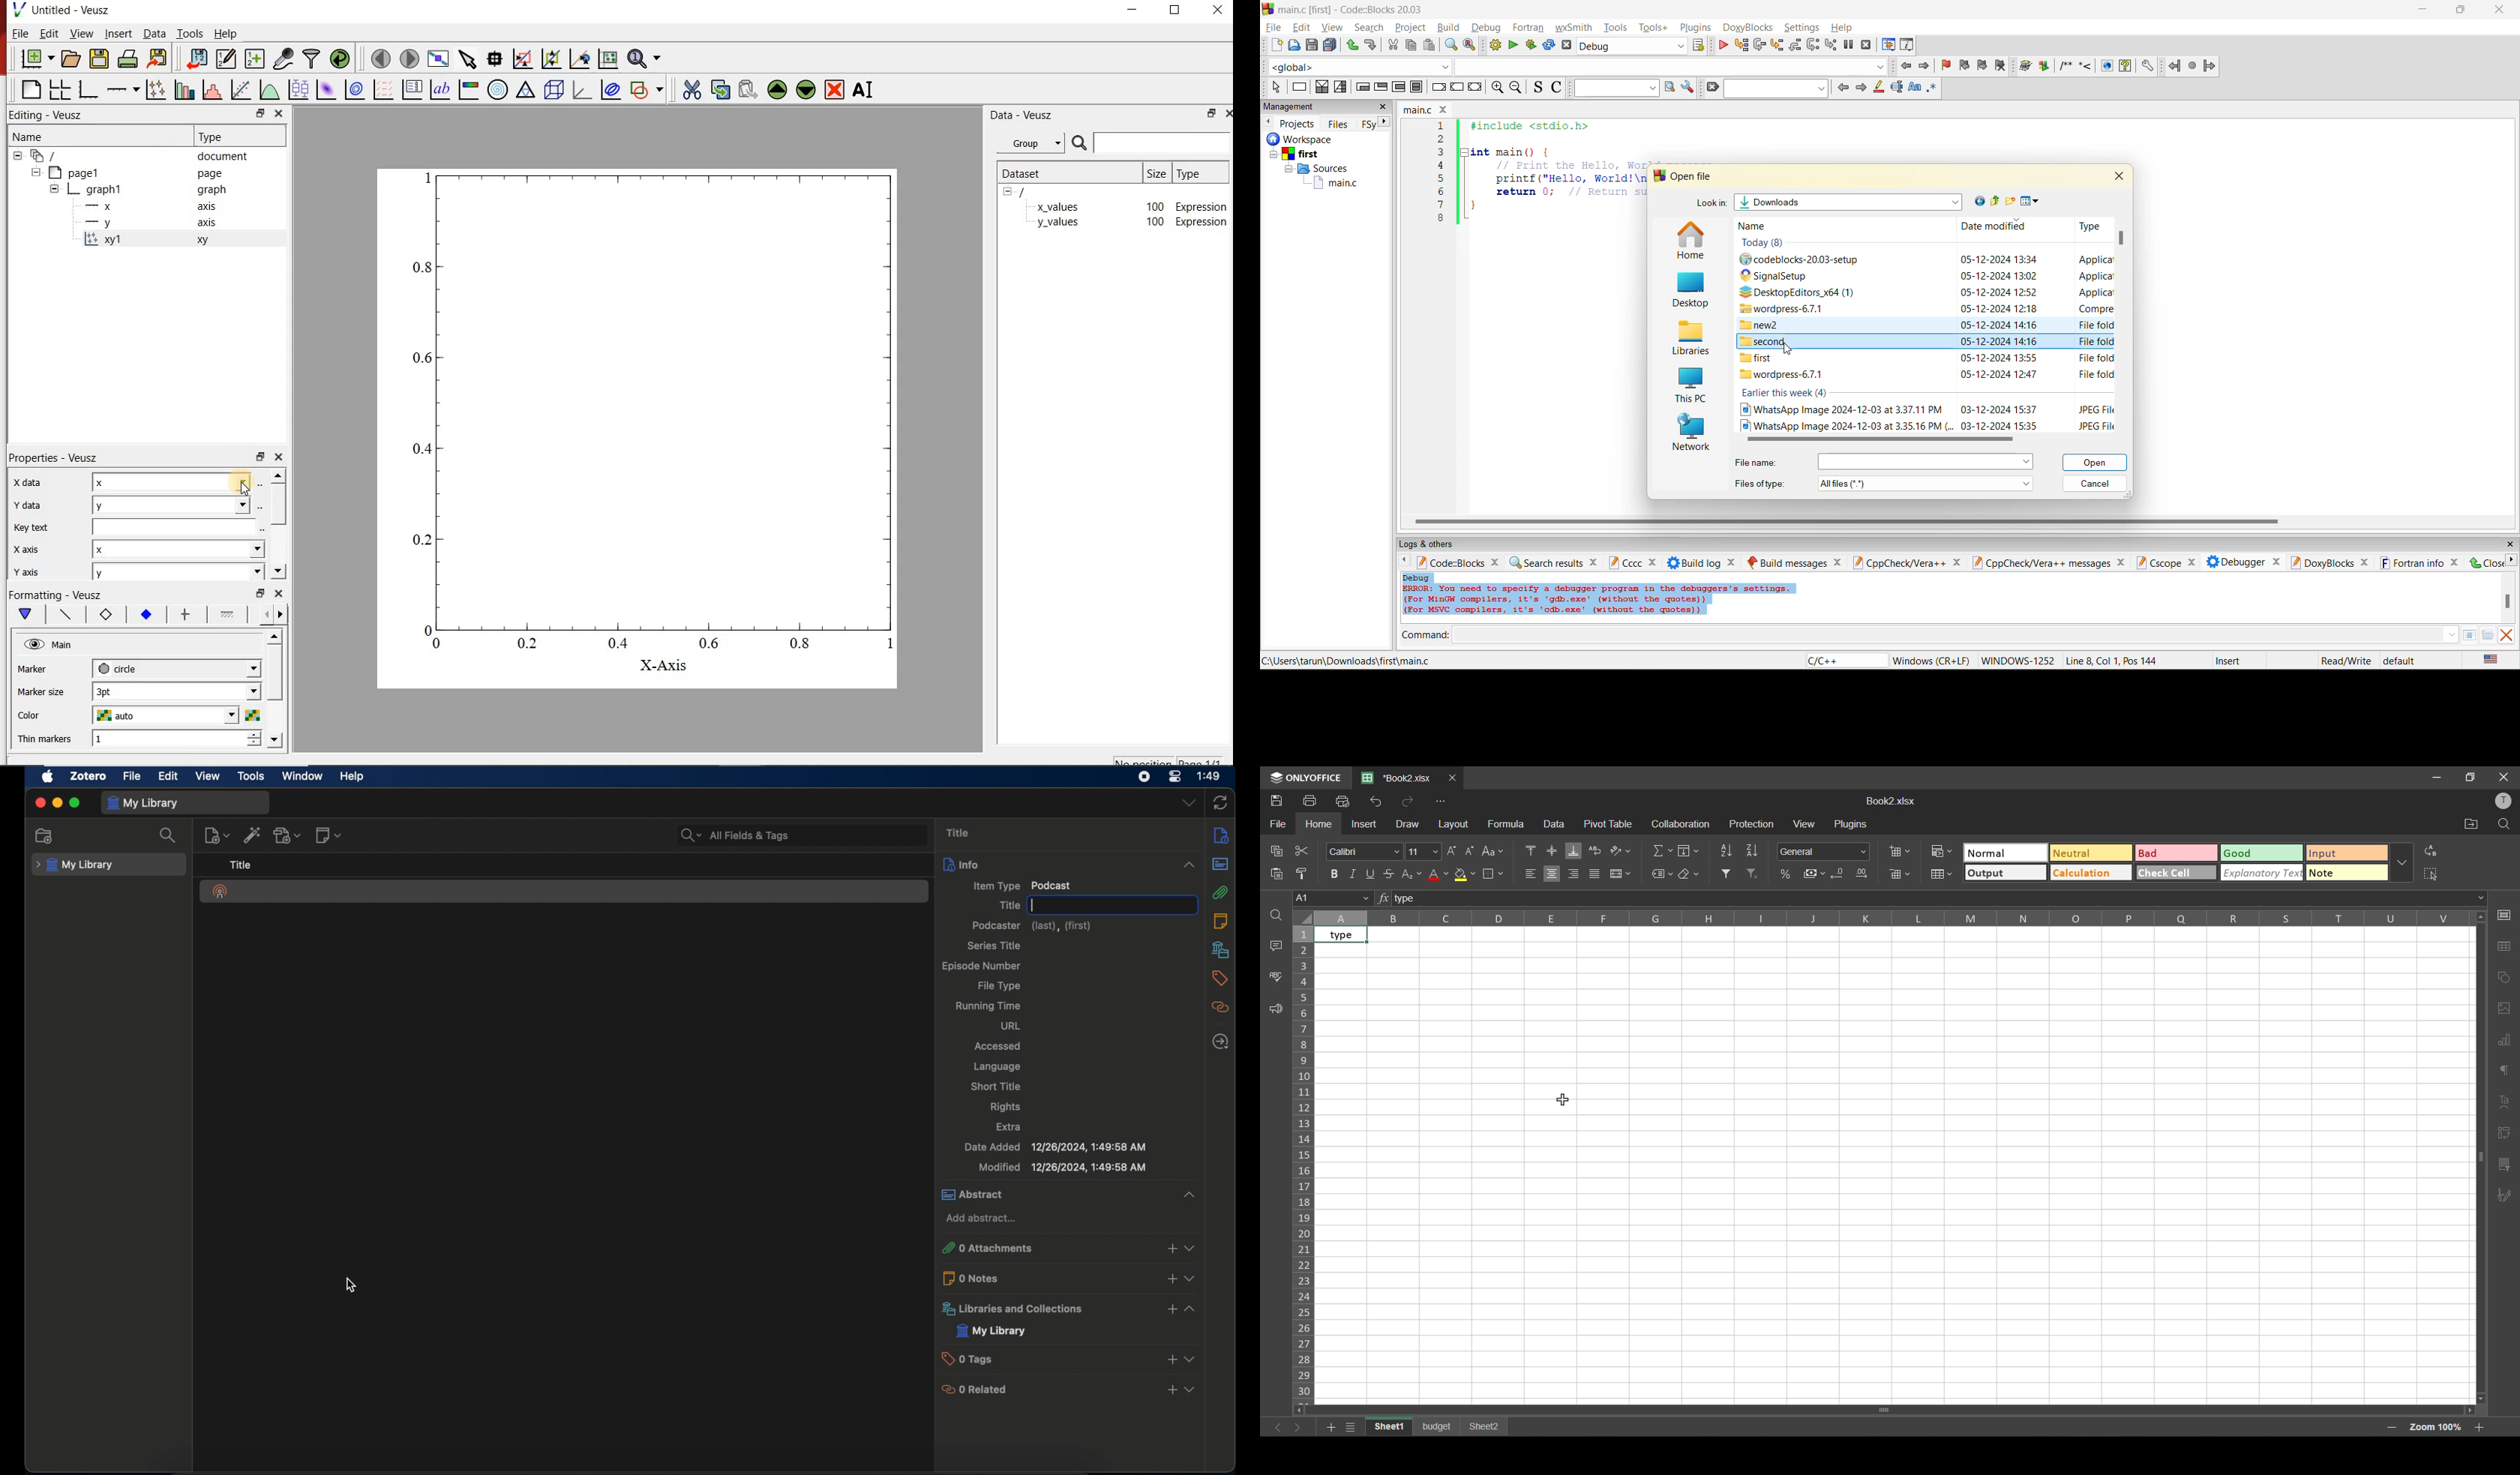 The width and height of the screenshot is (2520, 1484). Describe the element at coordinates (1610, 825) in the screenshot. I see `pivot table` at that location.